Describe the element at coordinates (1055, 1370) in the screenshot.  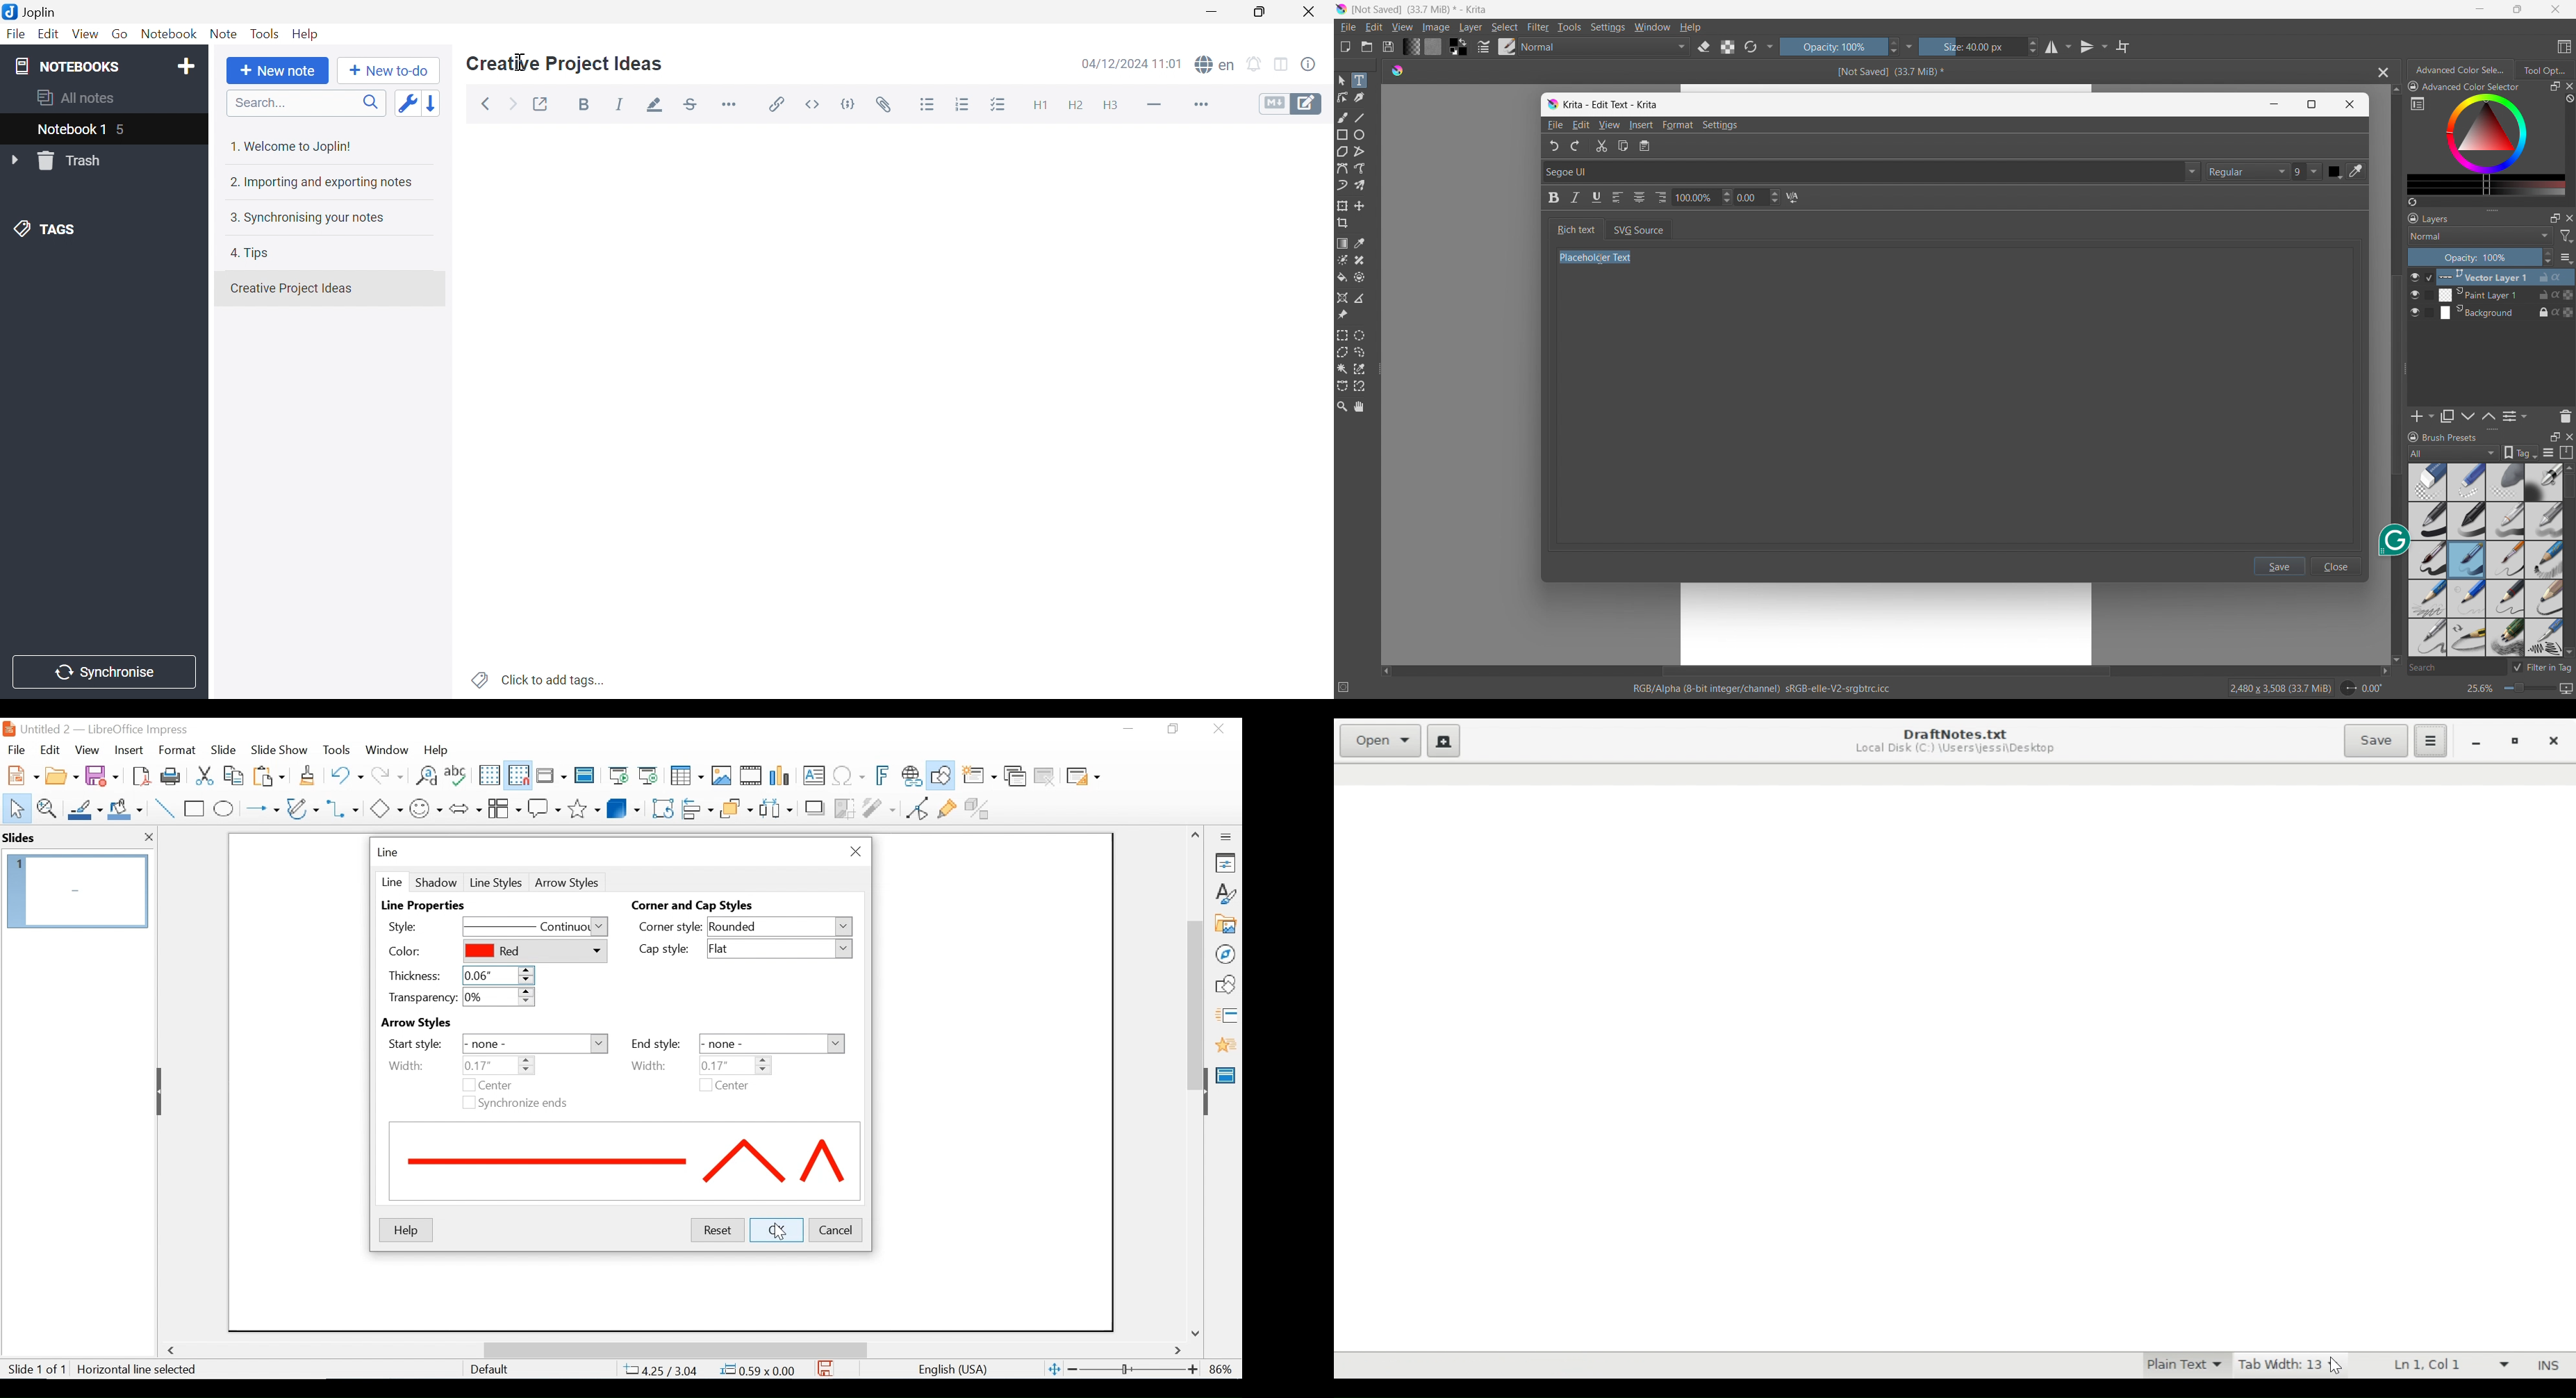
I see `Fit Slide to current window` at that location.